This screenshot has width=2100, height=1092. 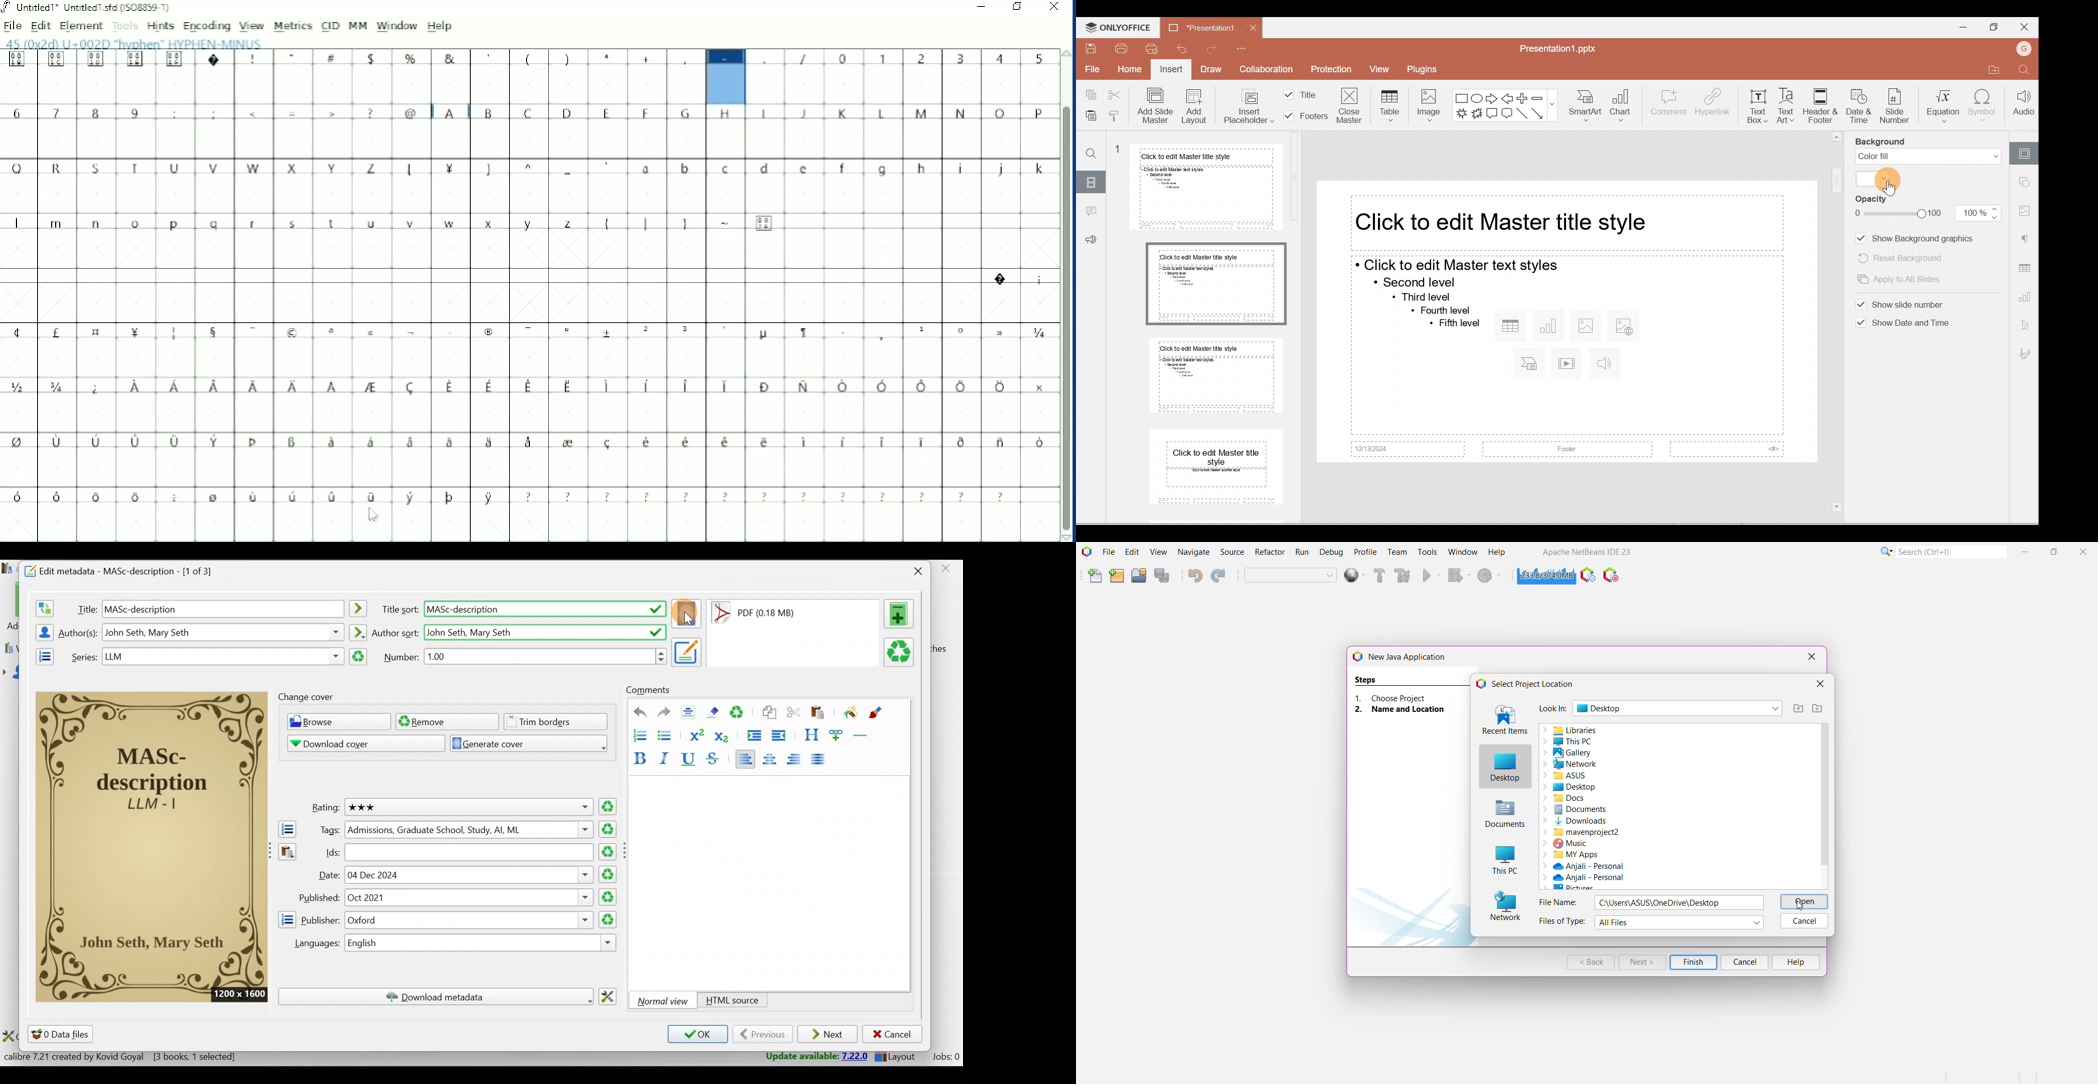 What do you see at coordinates (893, 1034) in the screenshot?
I see `Cancel` at bounding box center [893, 1034].